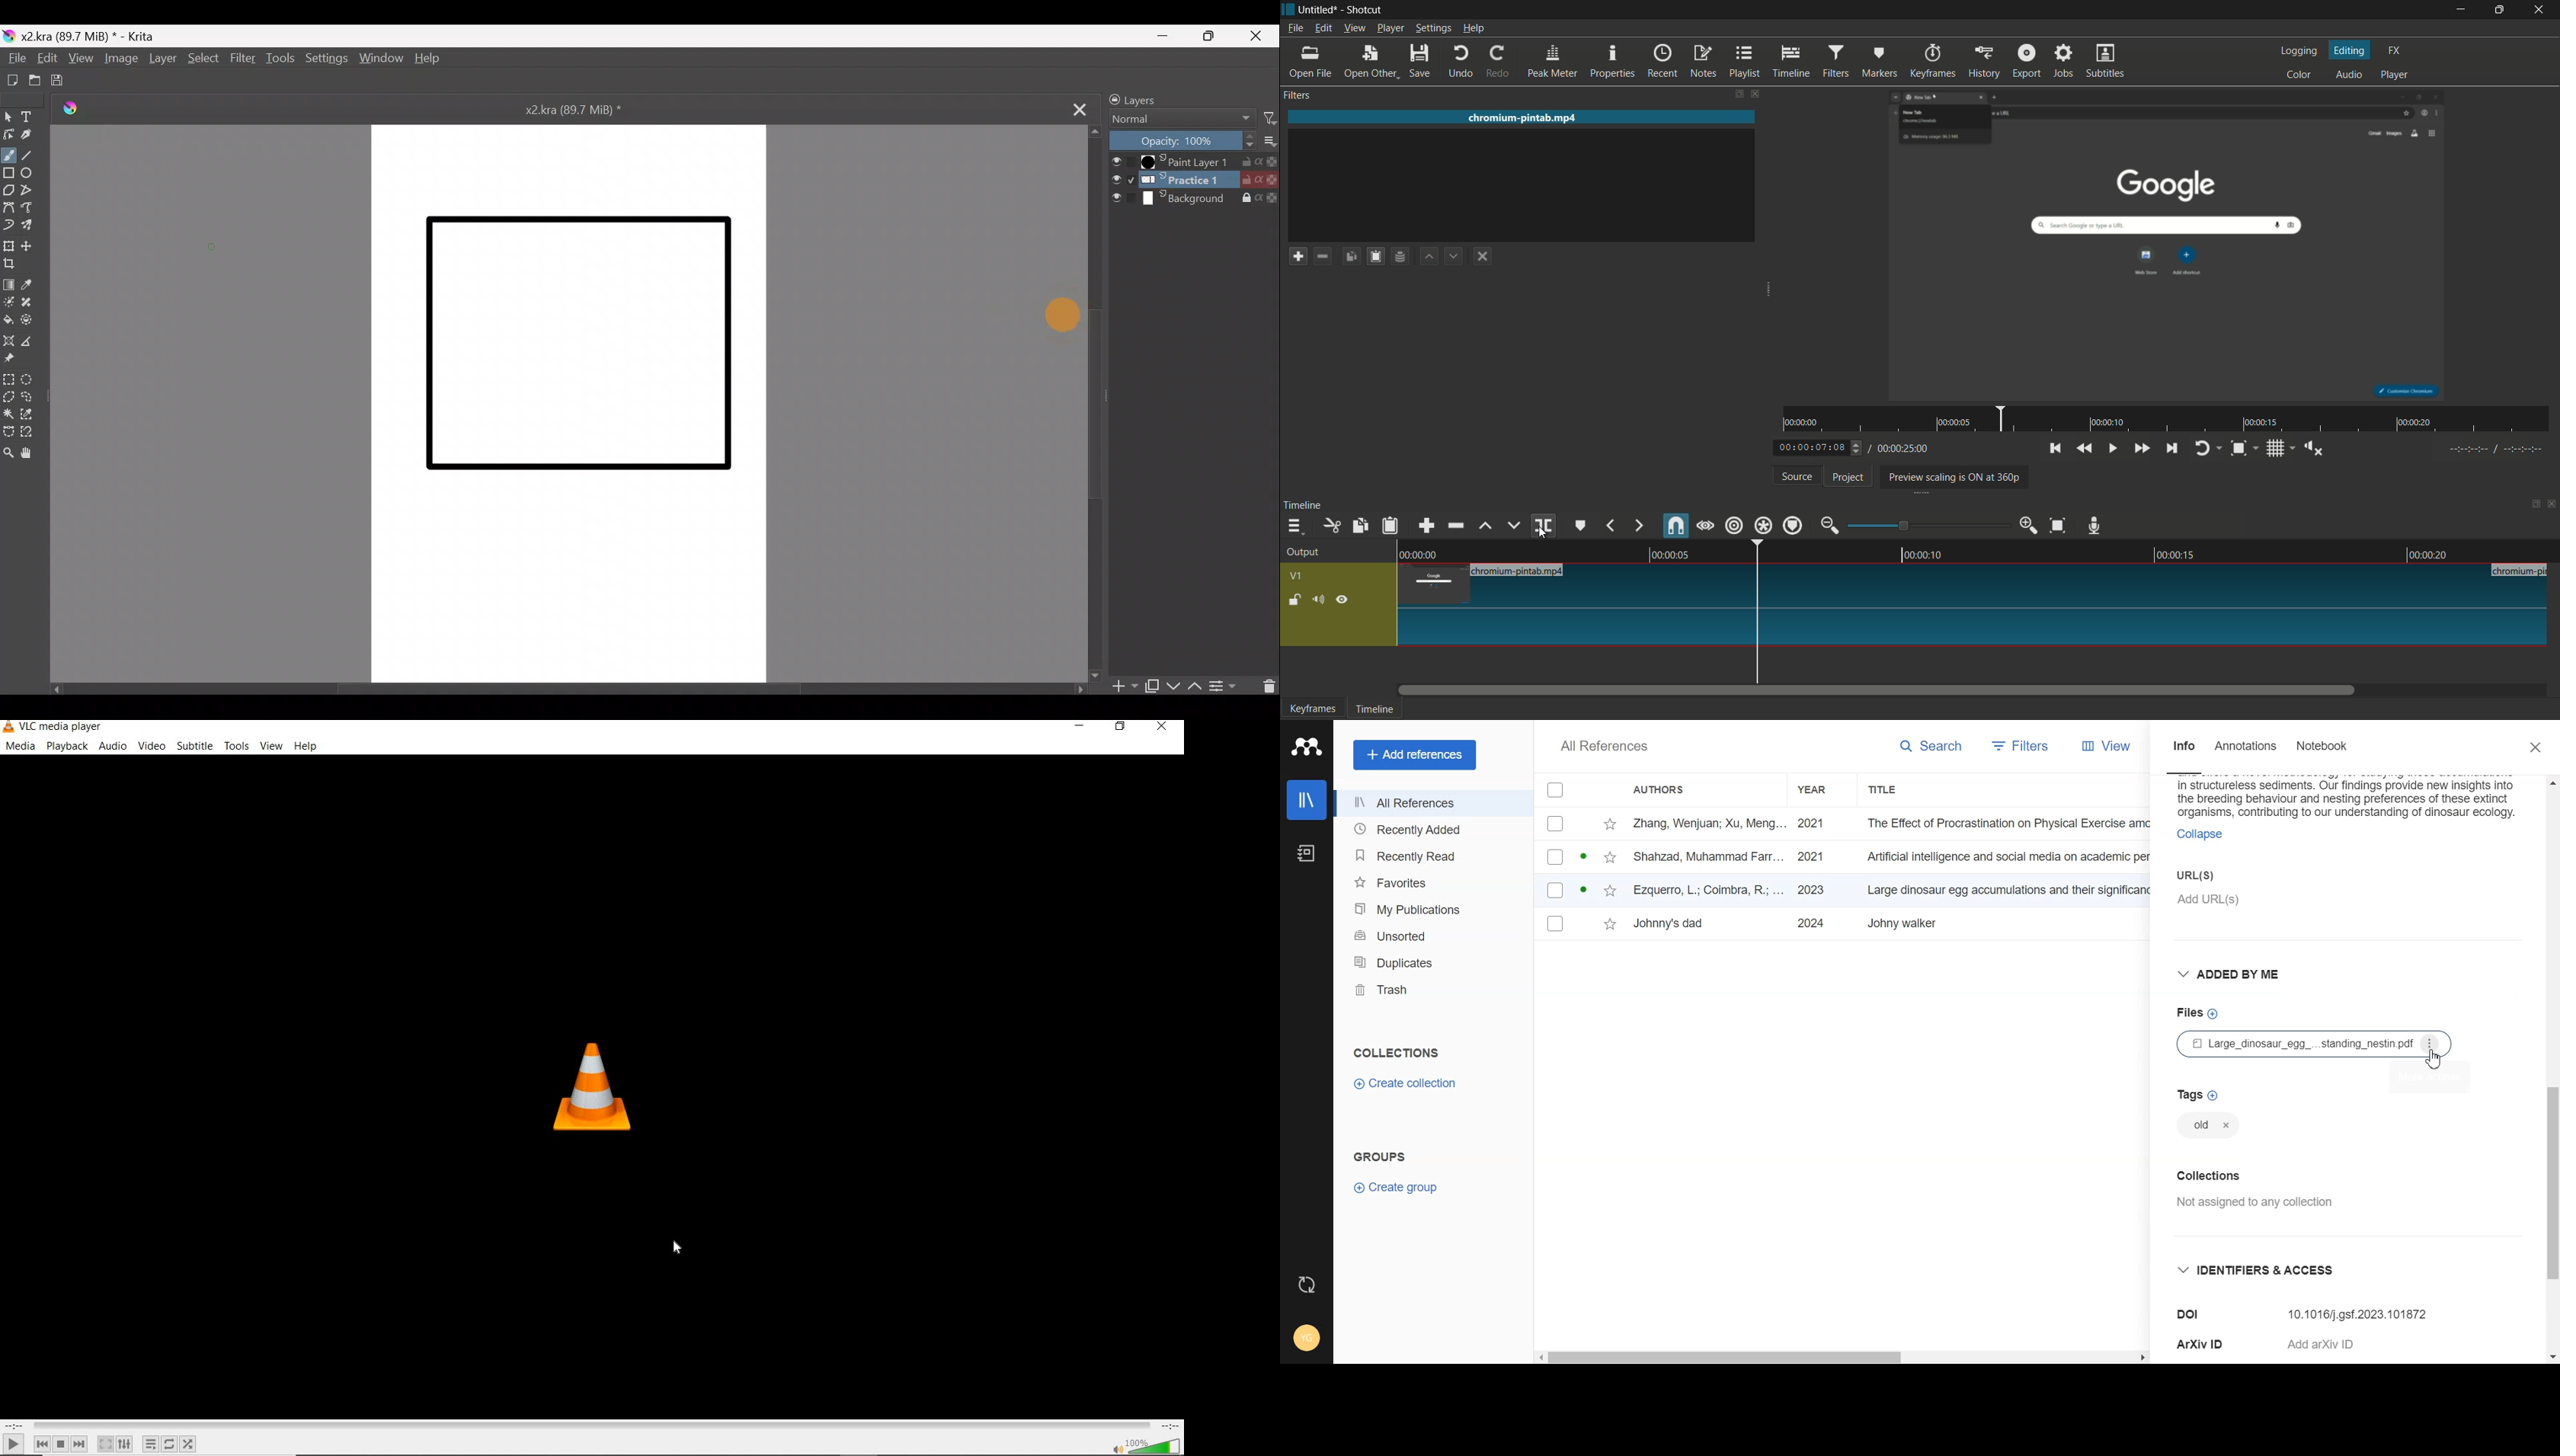 The image size is (2576, 1456). I want to click on open file, so click(1308, 61).